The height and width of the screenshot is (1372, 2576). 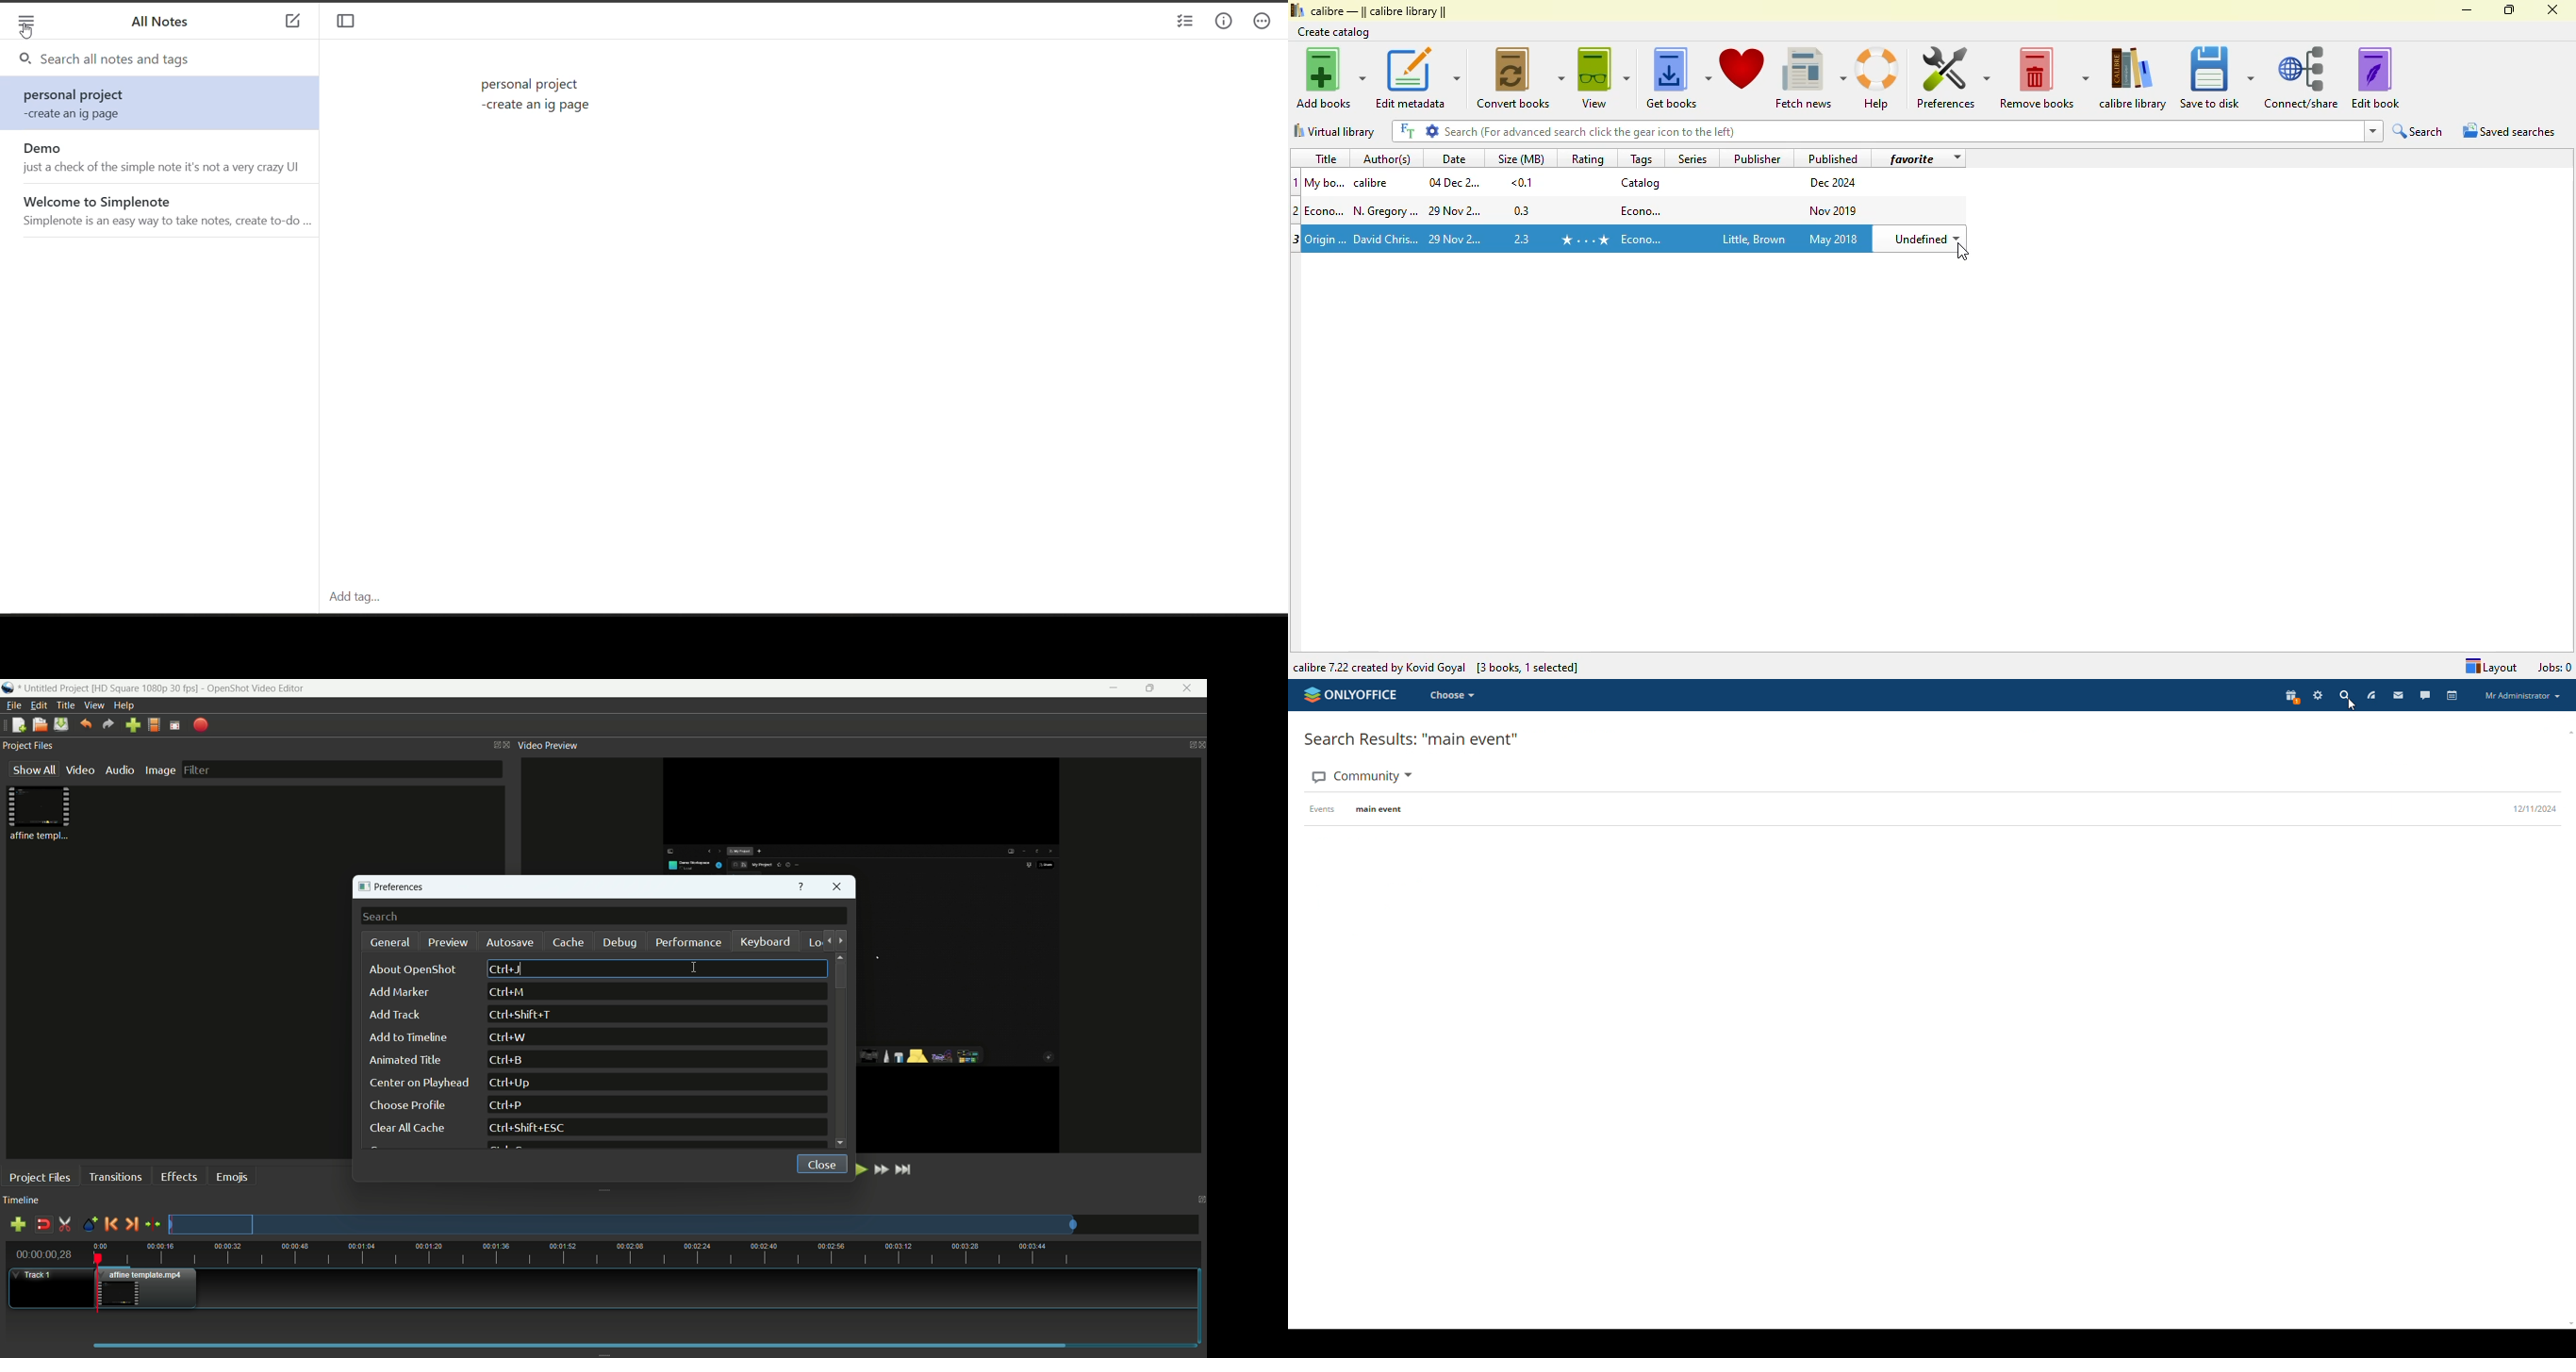 I want to click on Title, so click(x=1326, y=182).